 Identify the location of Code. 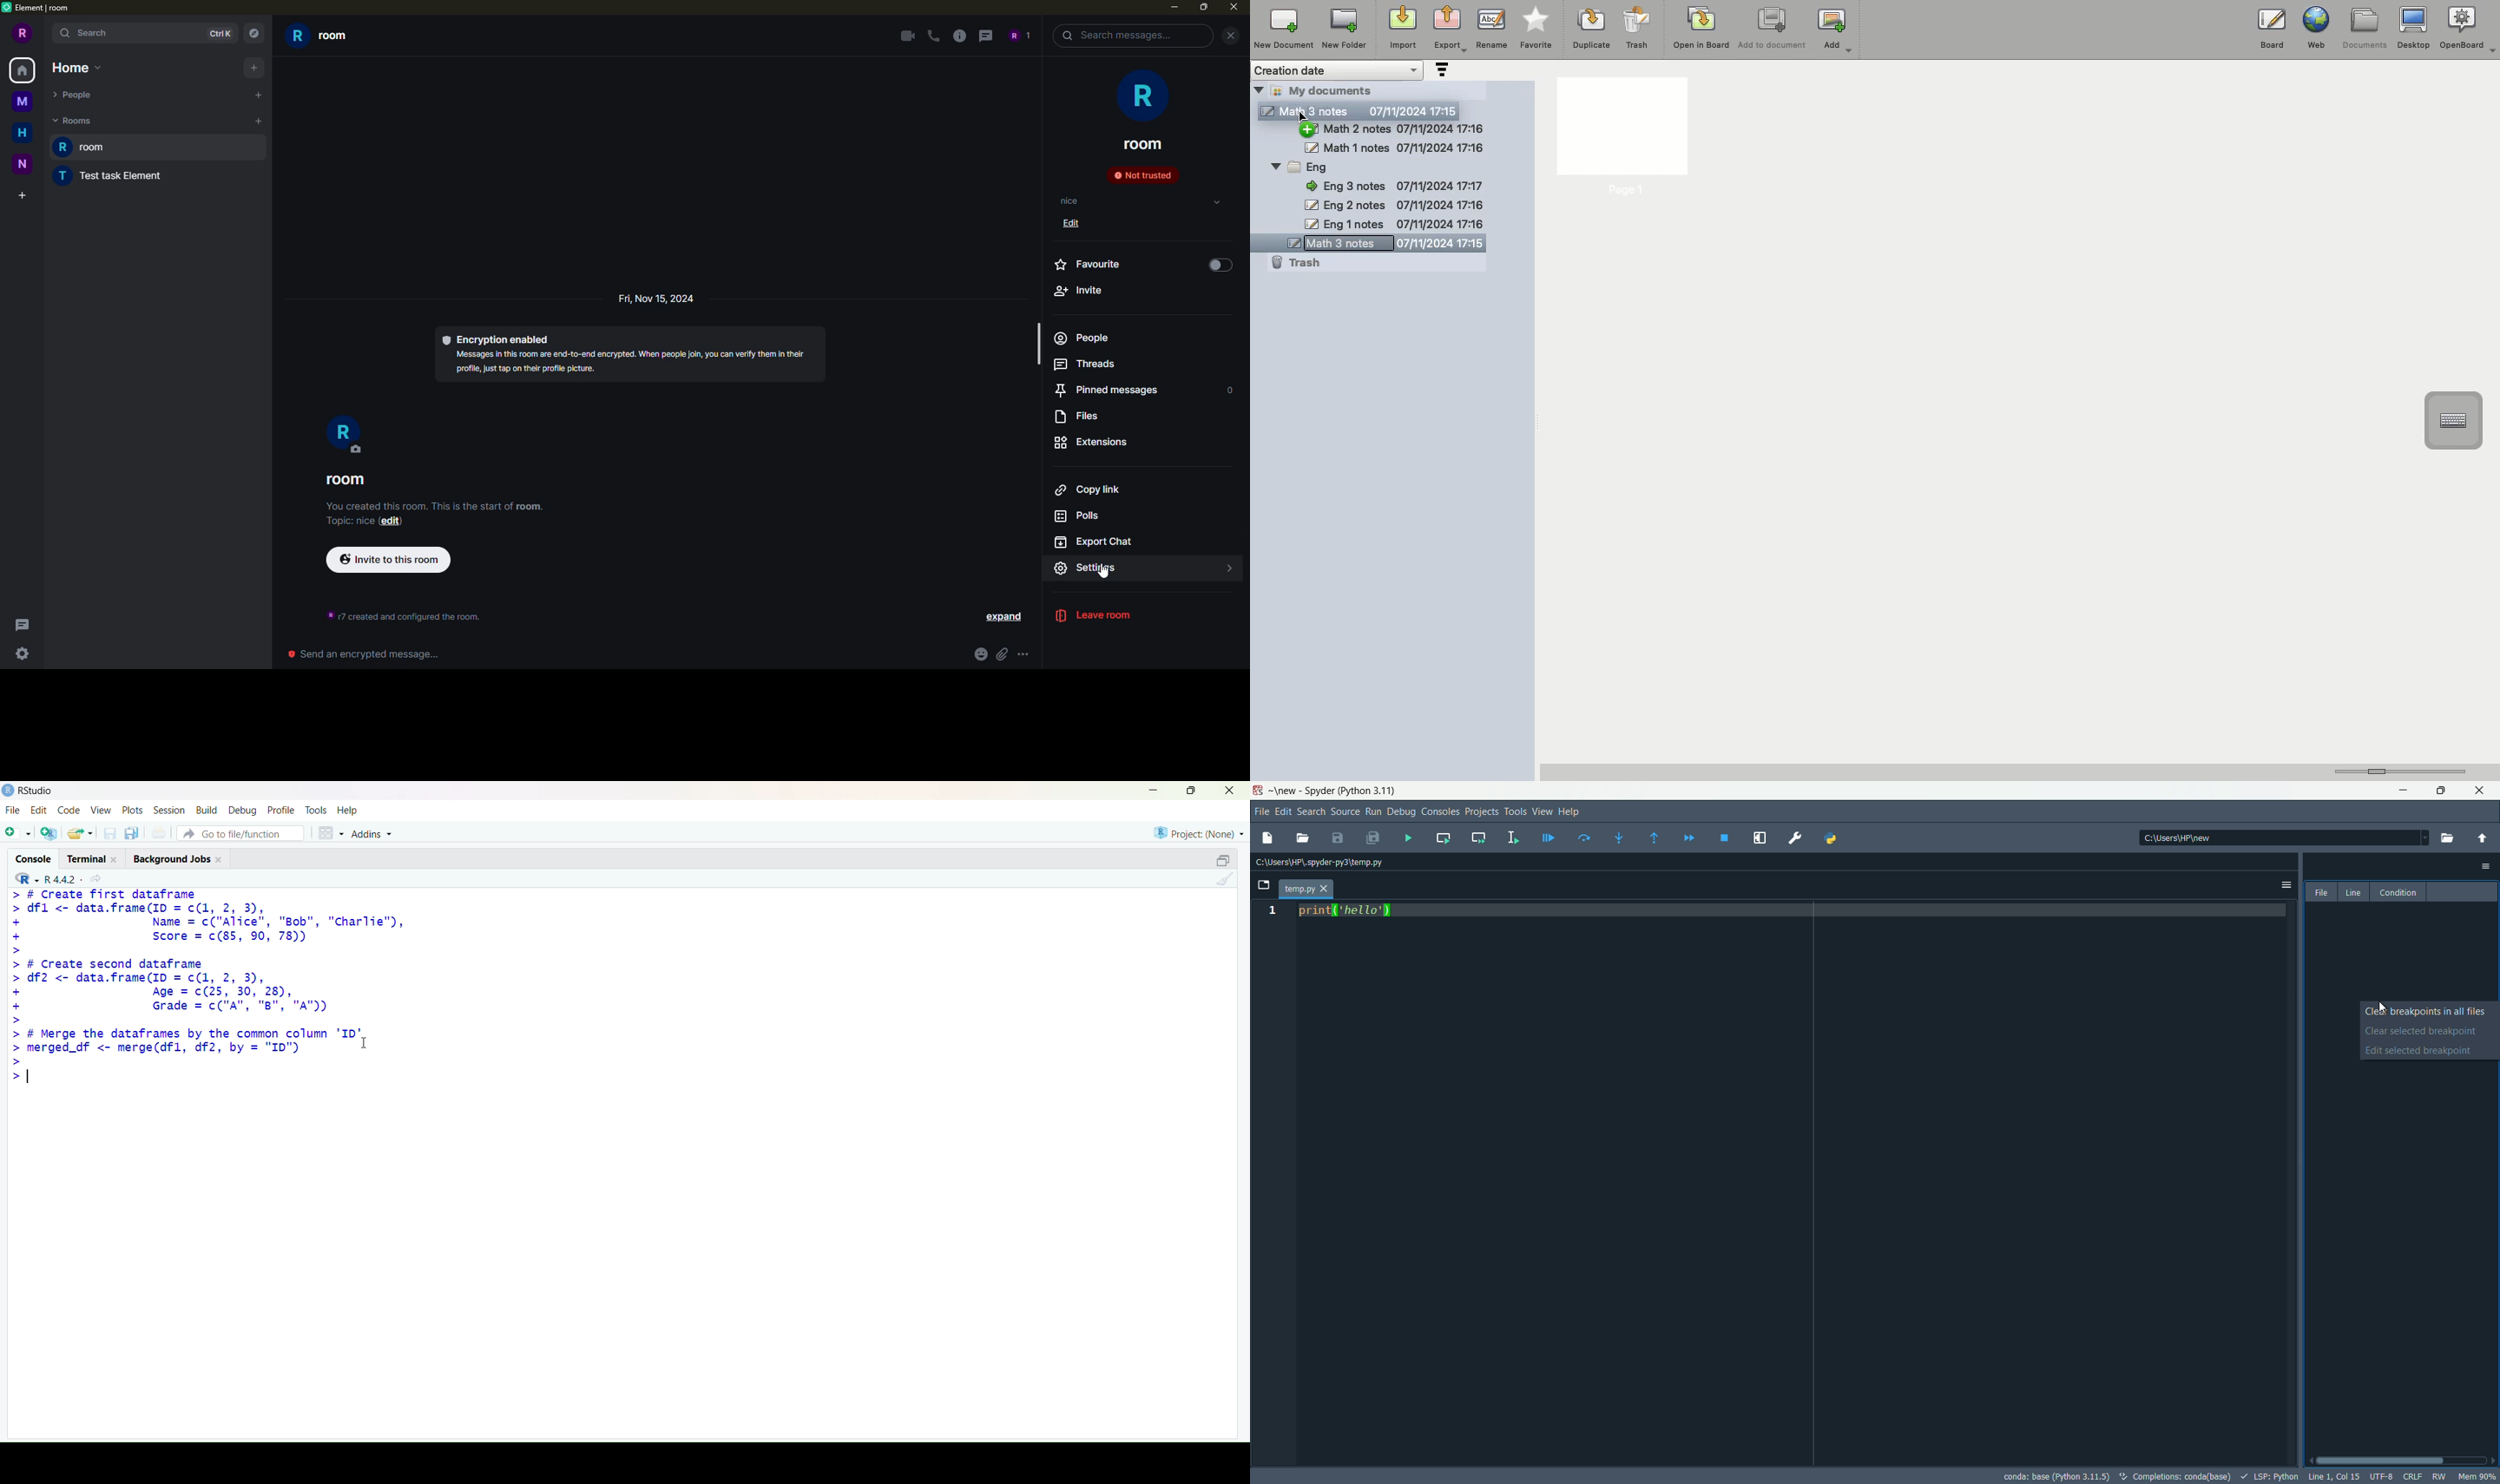
(71, 810).